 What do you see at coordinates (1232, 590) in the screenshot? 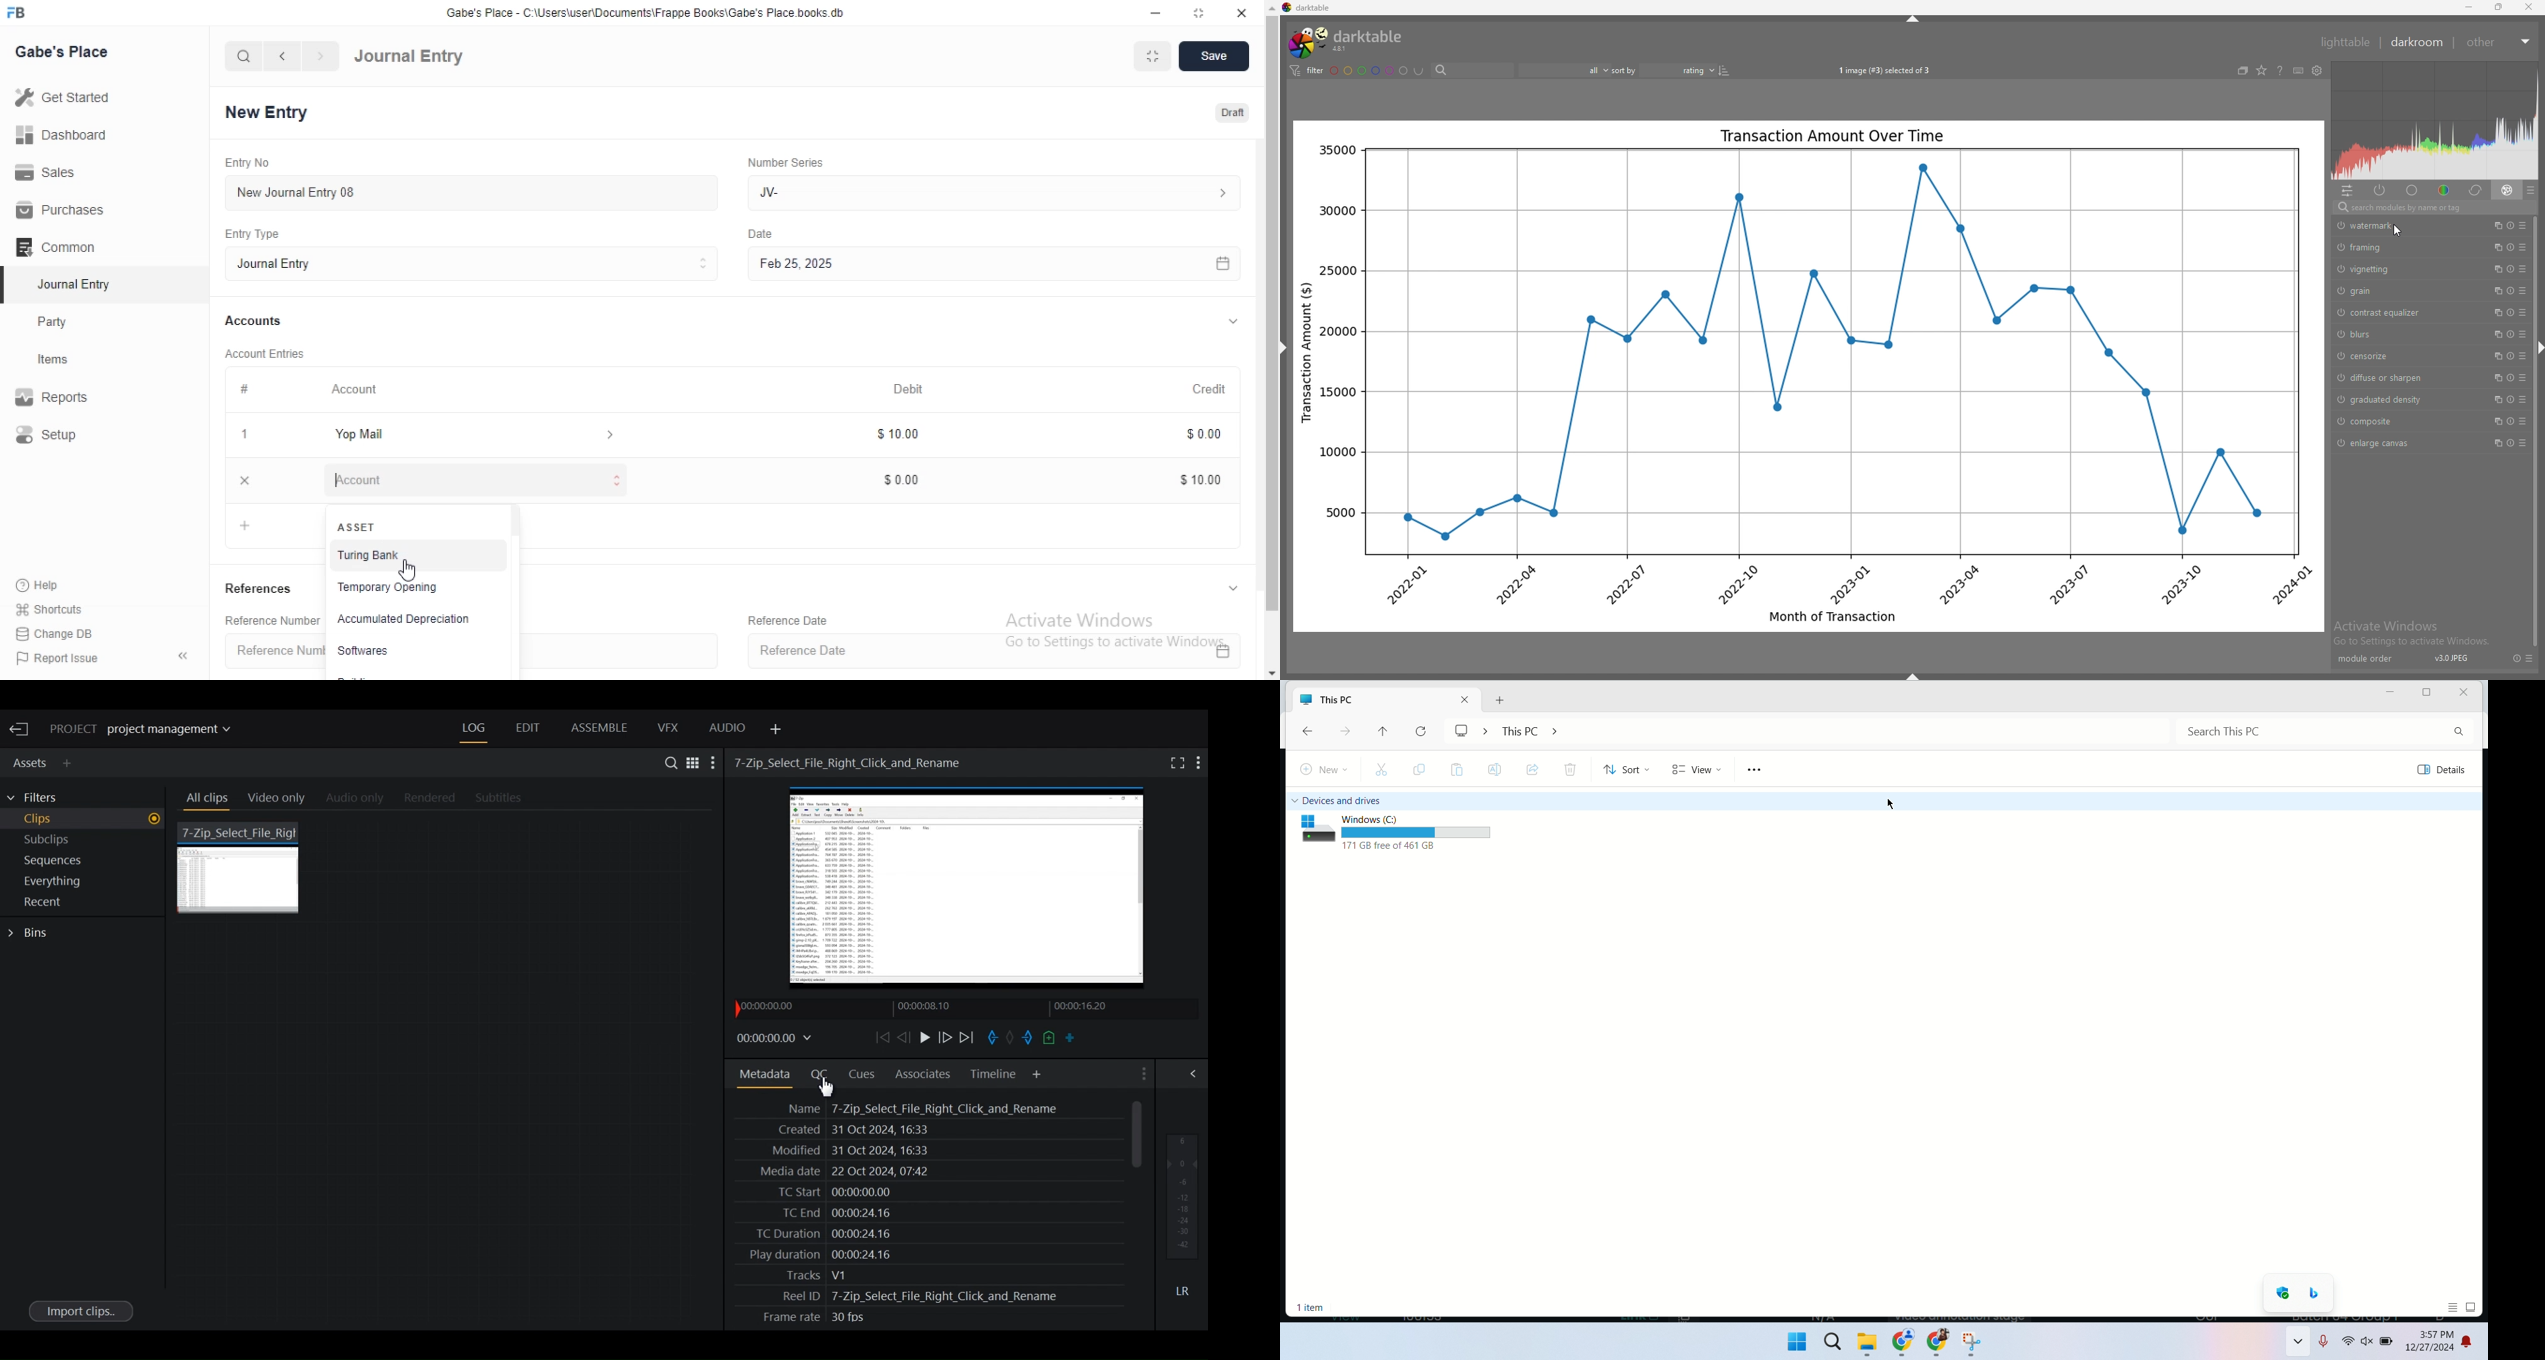
I see `expand/collapse` at bounding box center [1232, 590].